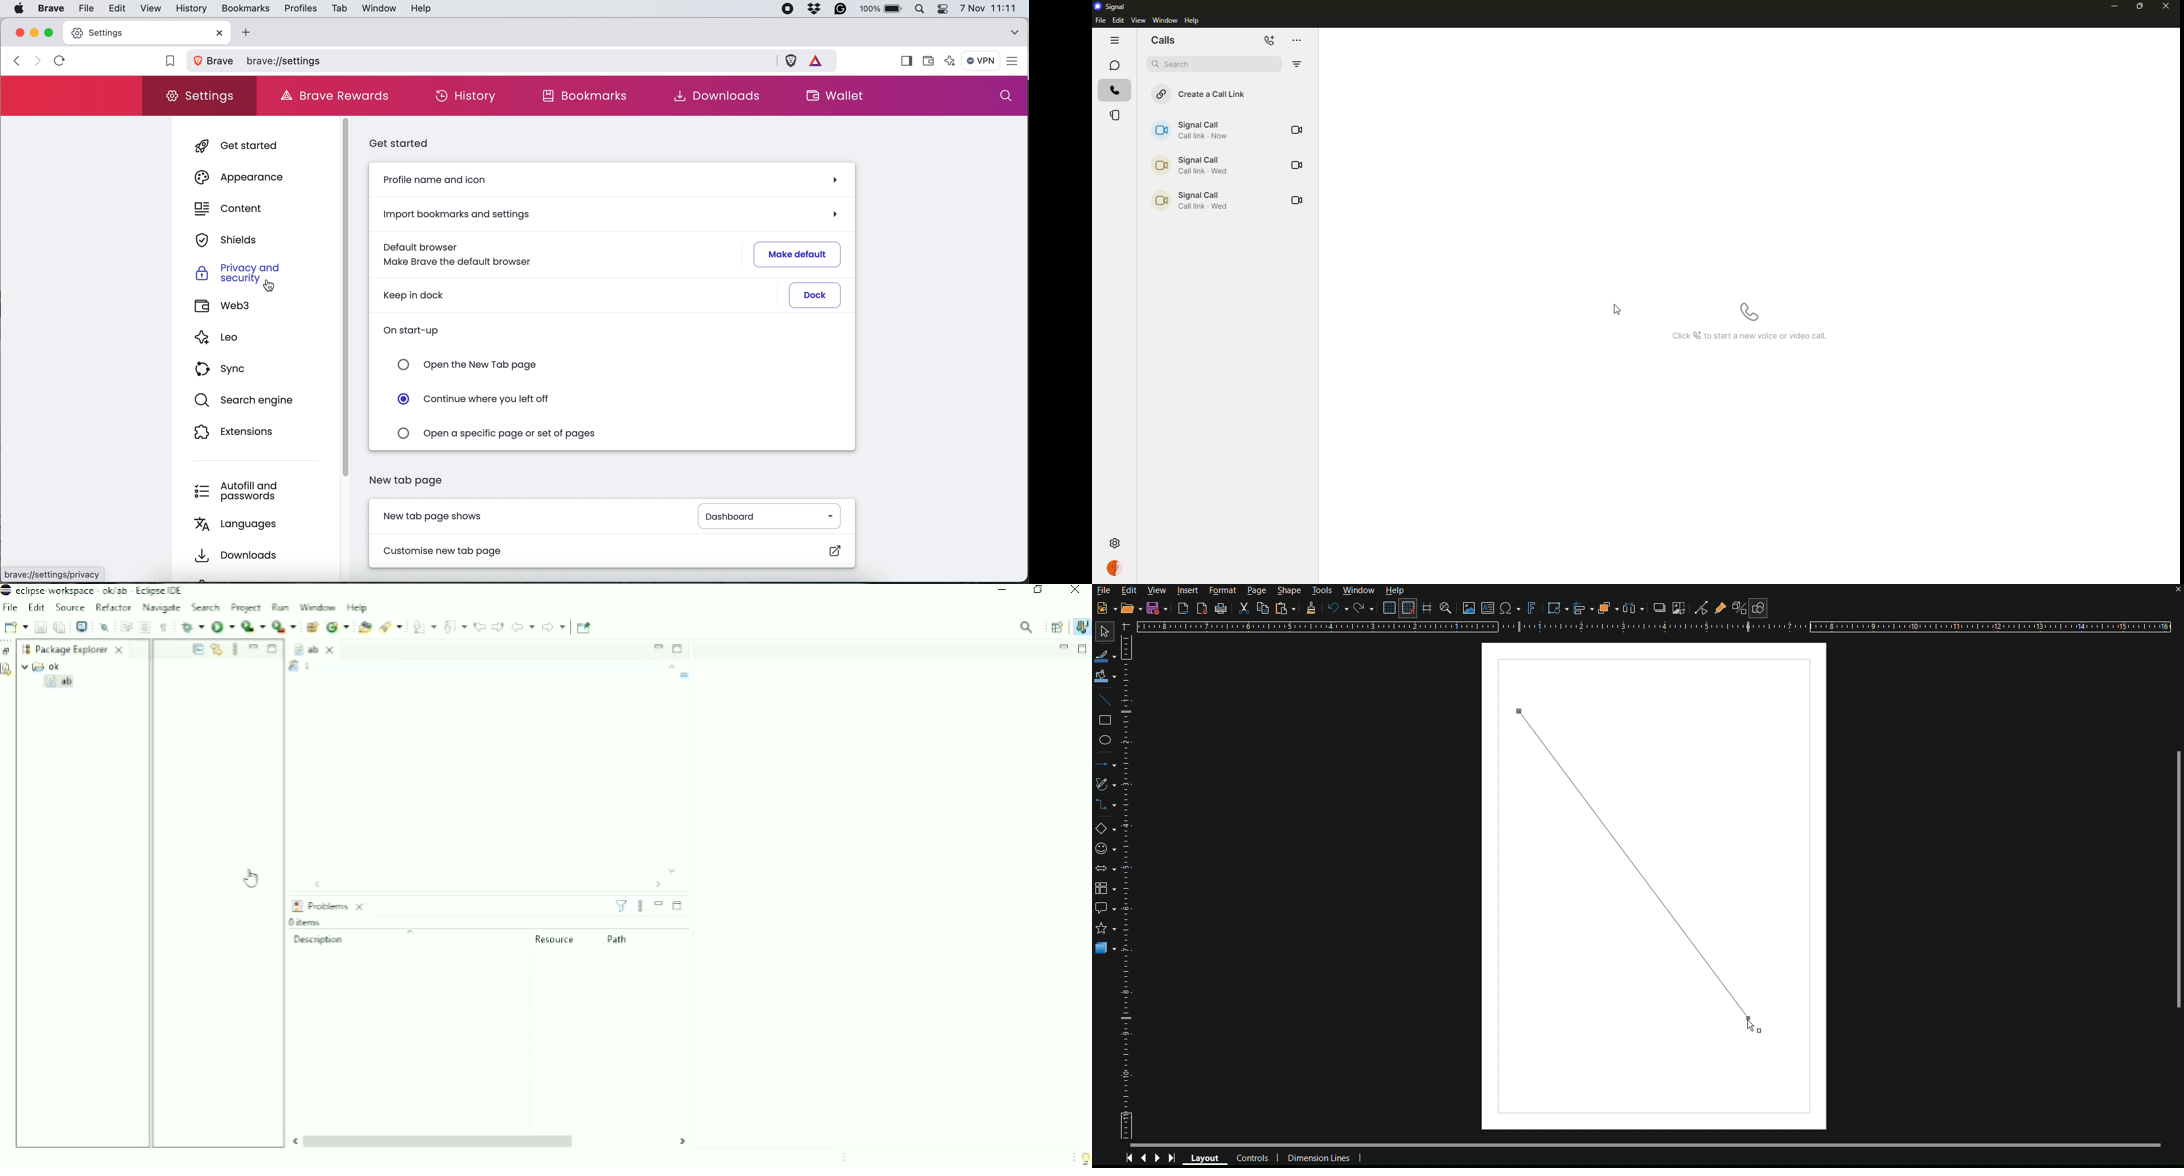  Describe the element at coordinates (1251, 1159) in the screenshot. I see `Controls` at that location.